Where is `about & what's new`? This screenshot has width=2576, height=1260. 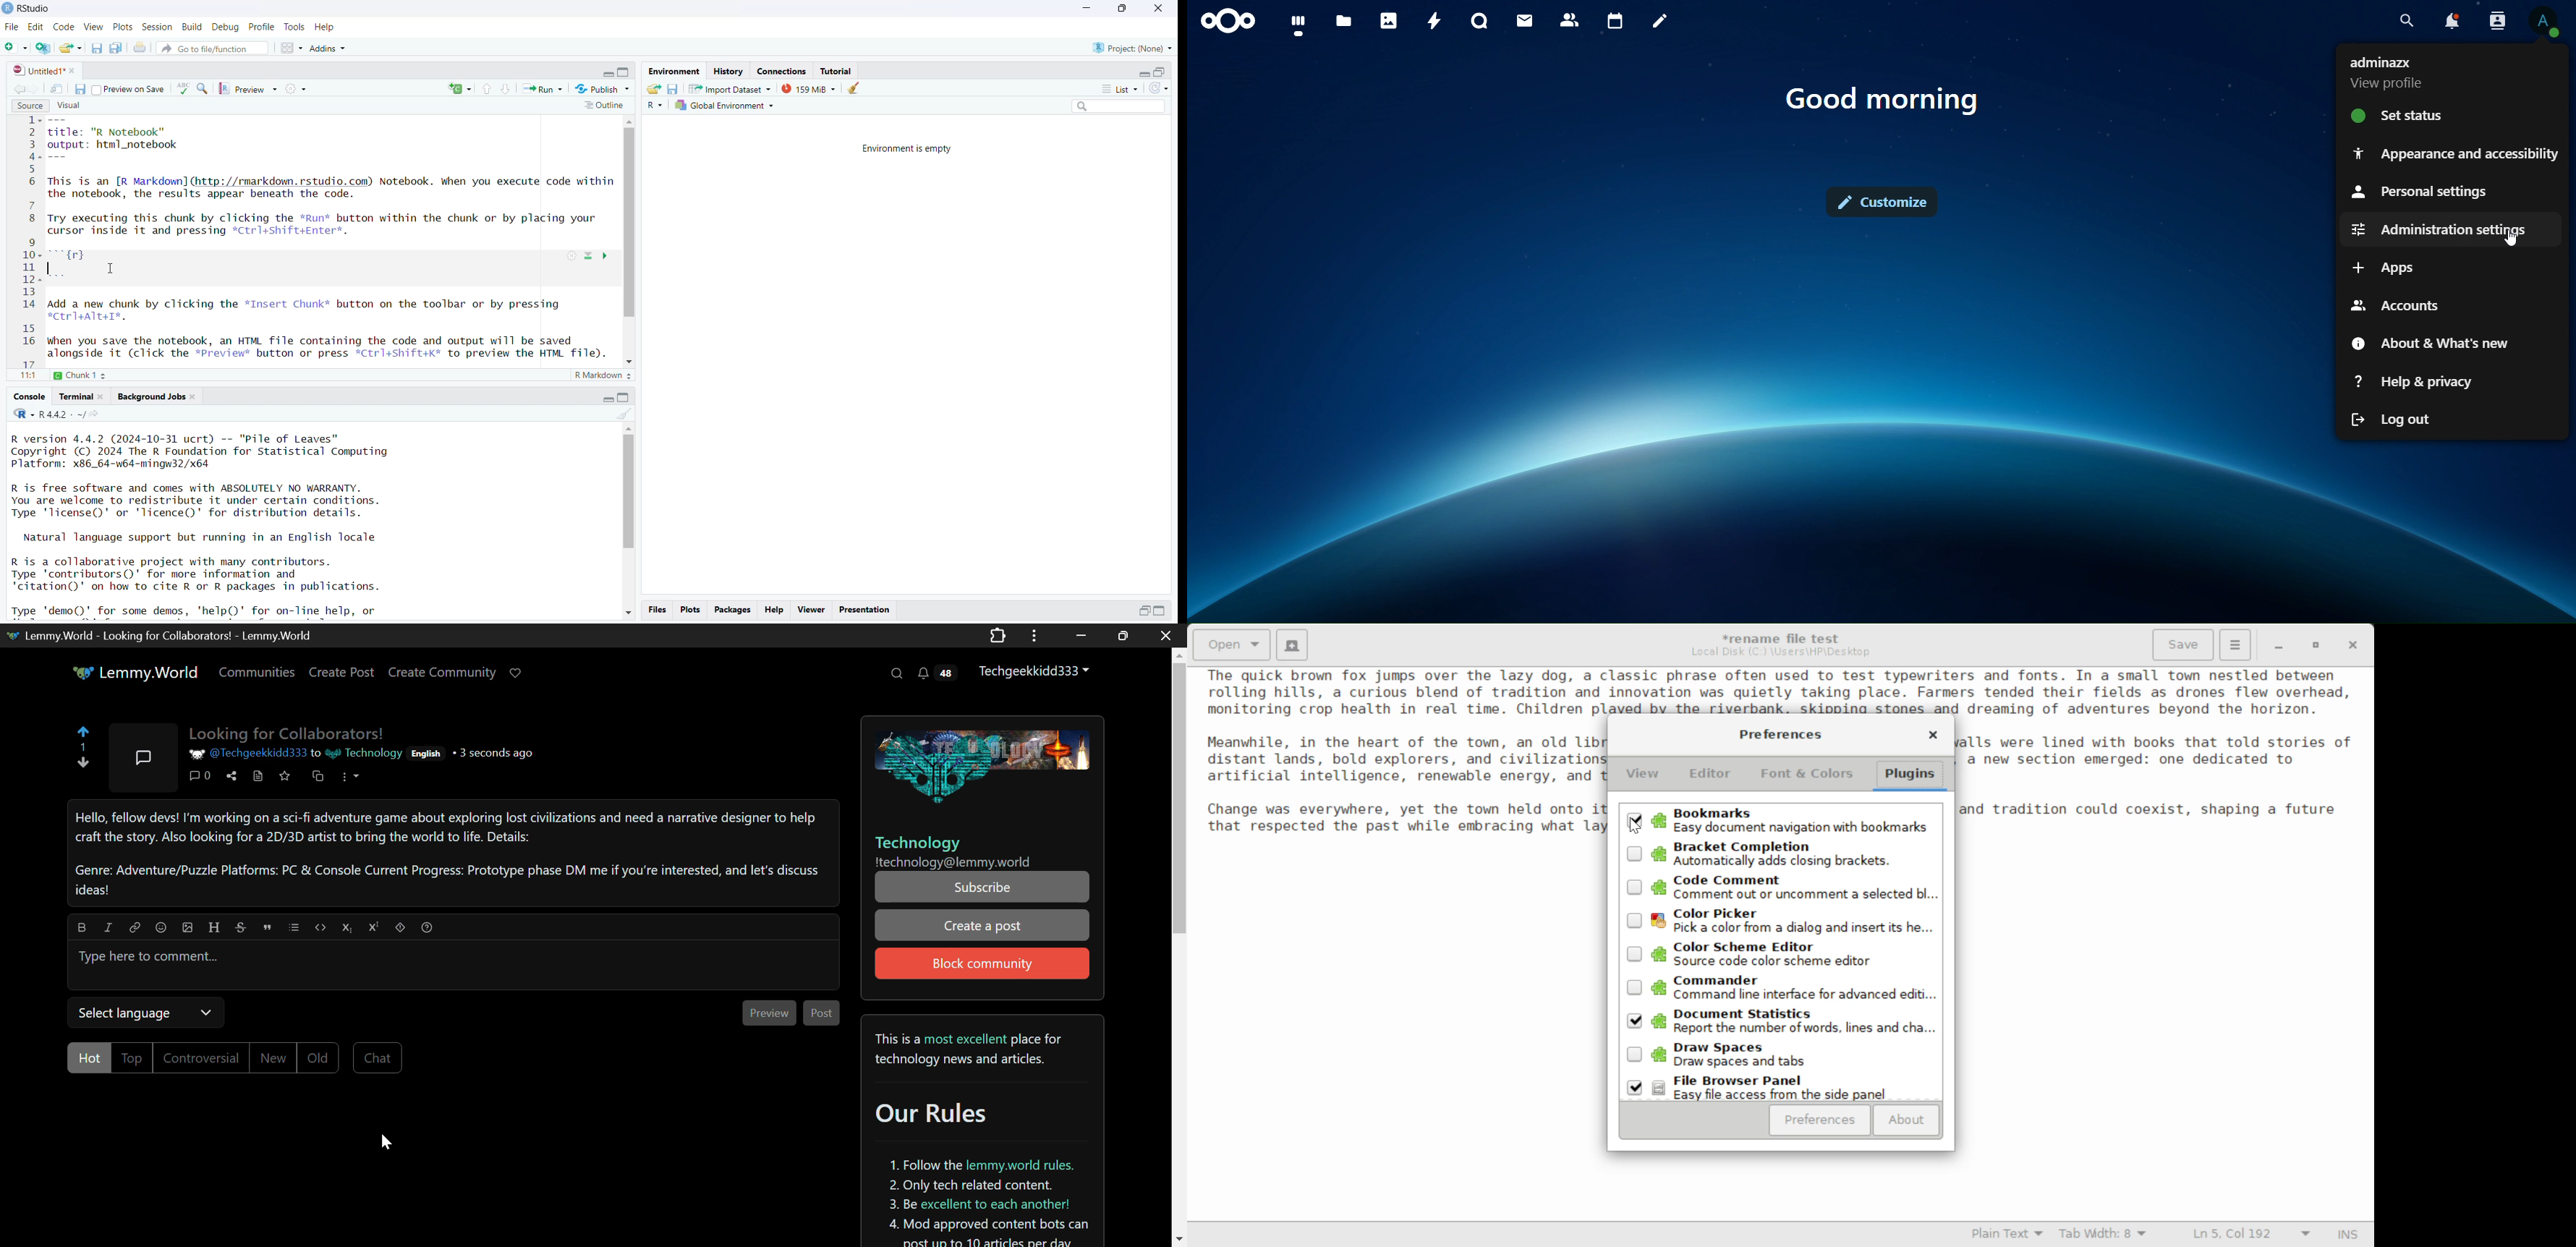
about & what's new is located at coordinates (2434, 342).